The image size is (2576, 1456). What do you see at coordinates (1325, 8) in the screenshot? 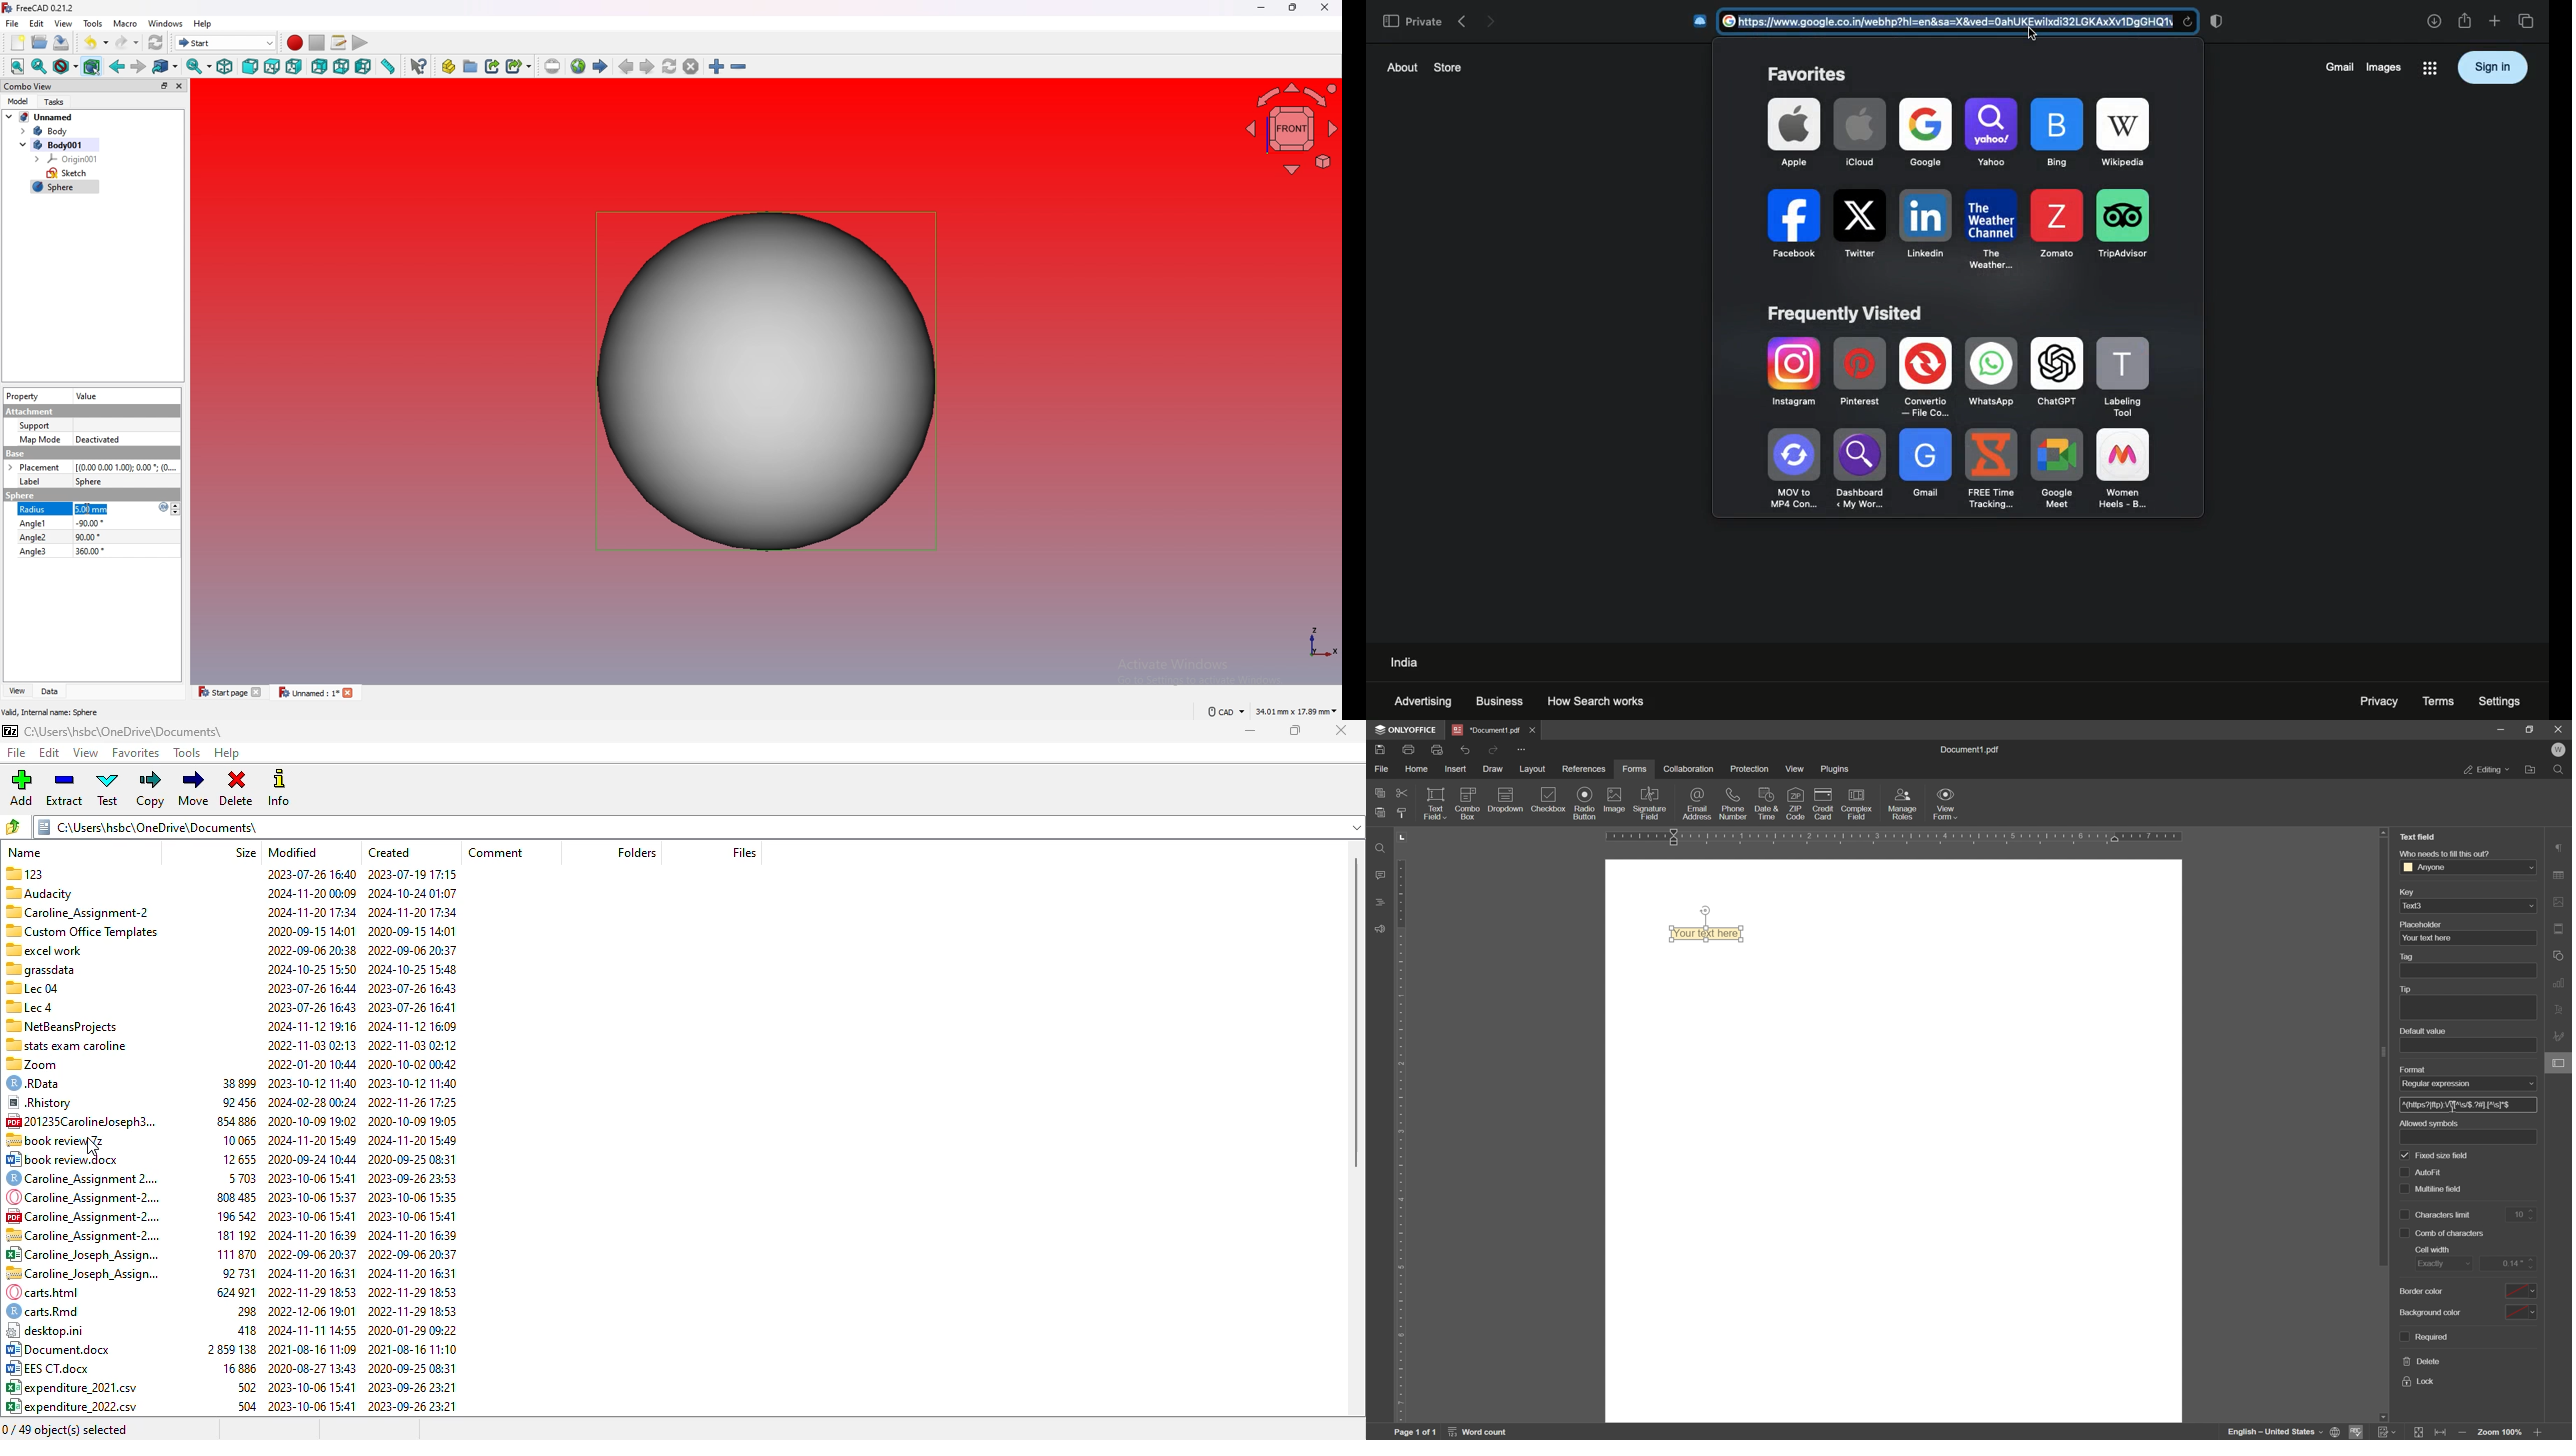
I see `close` at bounding box center [1325, 8].